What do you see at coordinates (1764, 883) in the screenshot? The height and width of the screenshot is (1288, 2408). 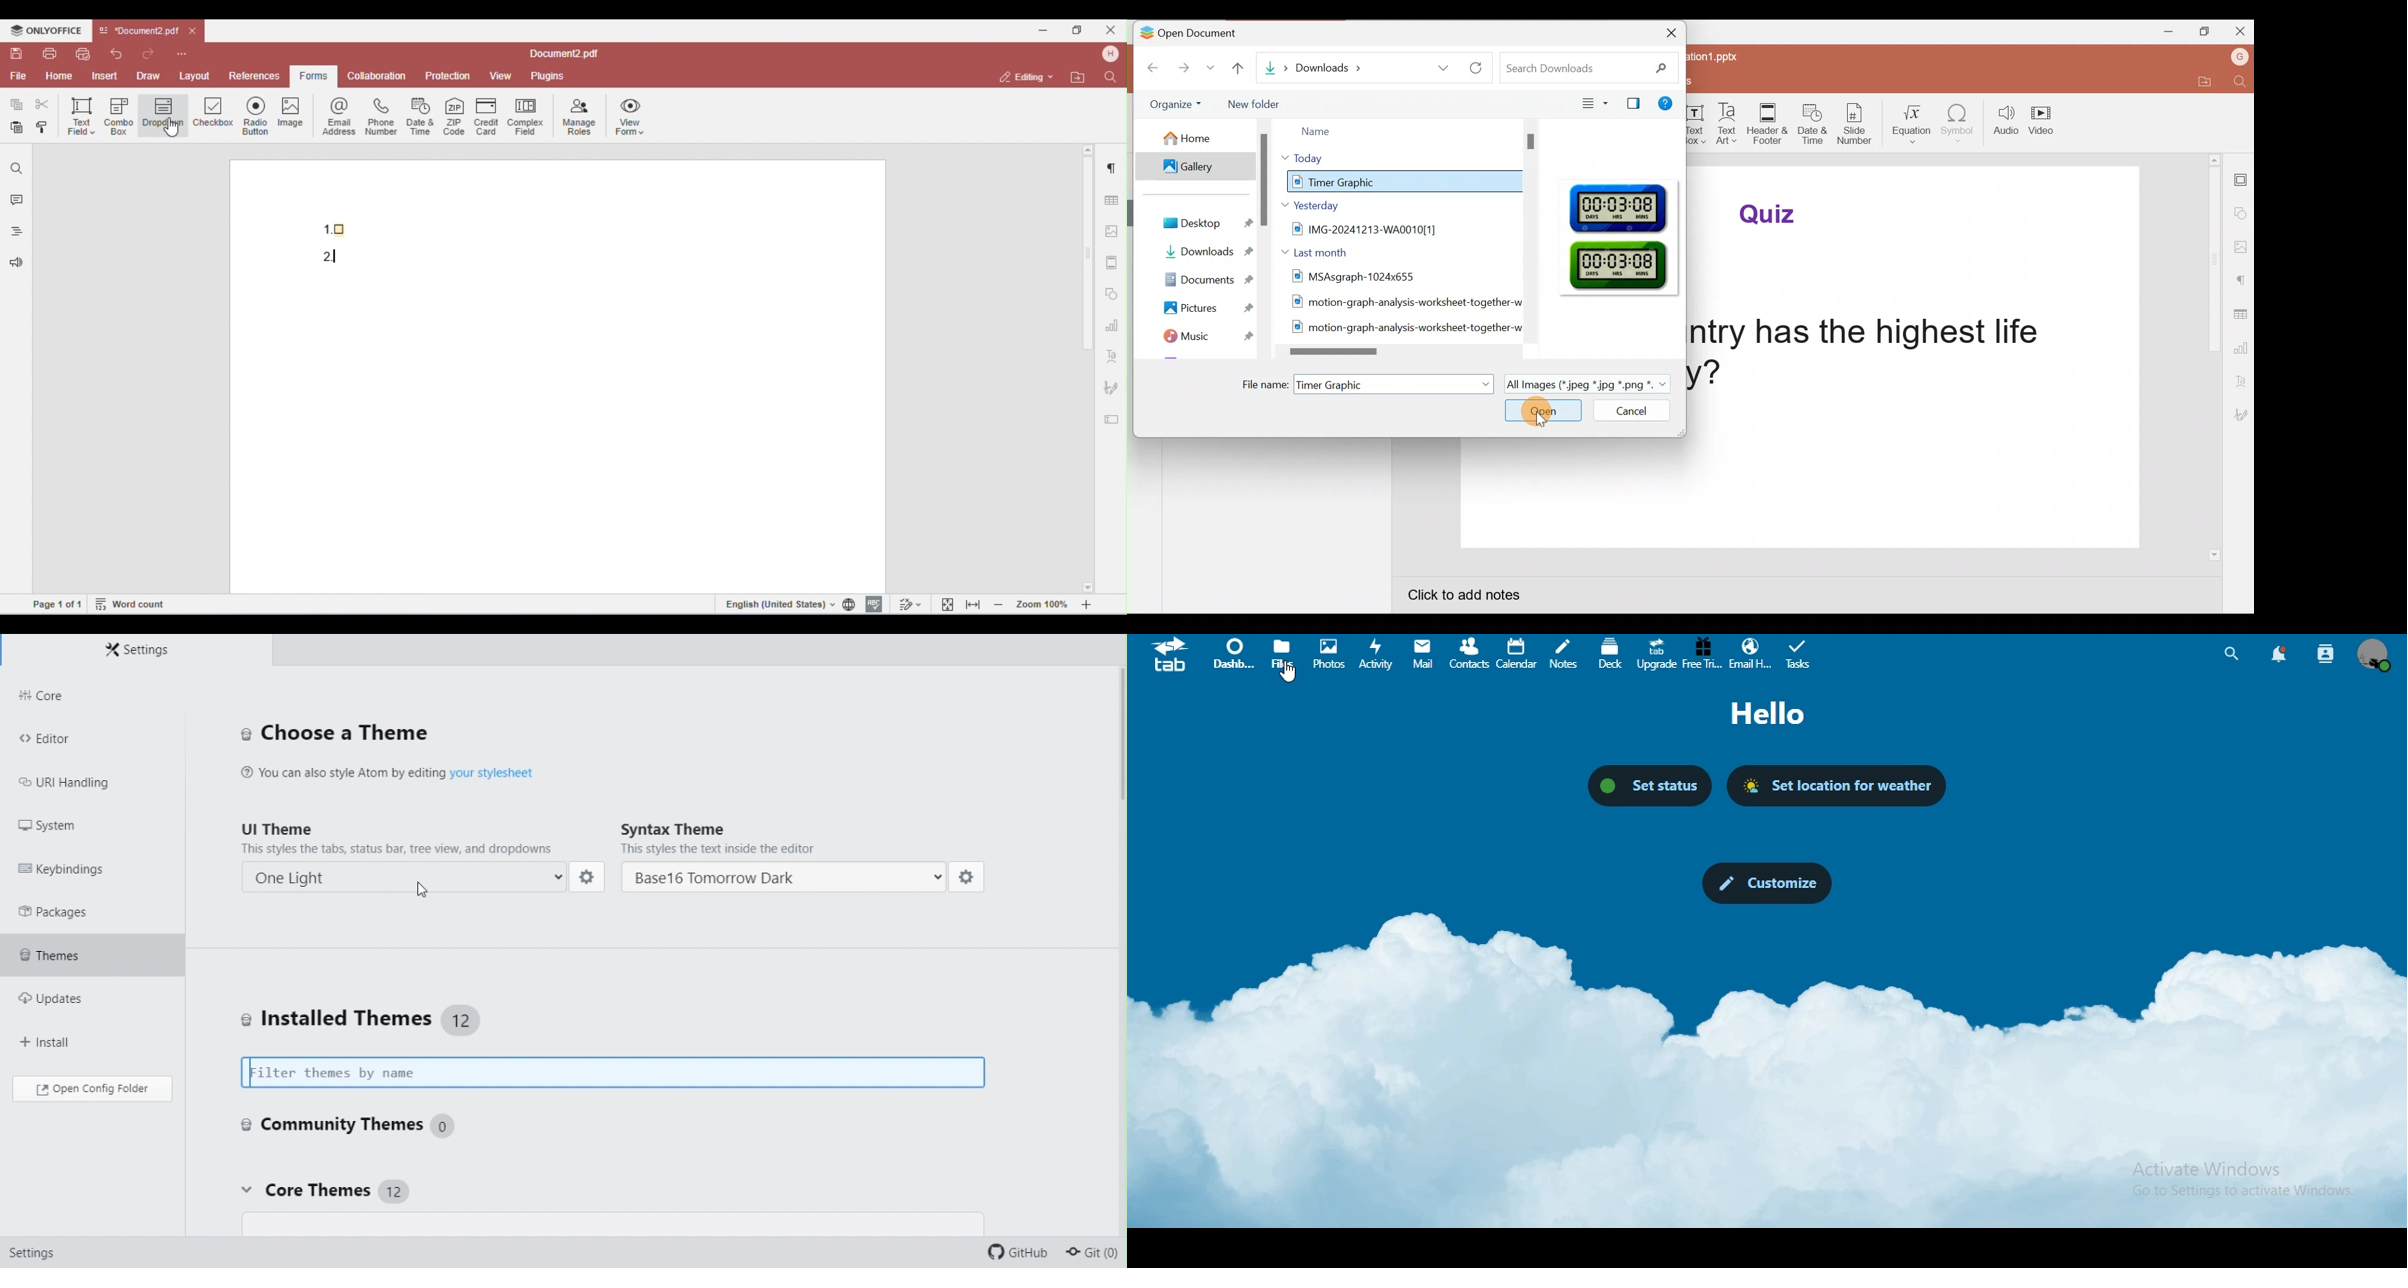 I see `customize` at bounding box center [1764, 883].